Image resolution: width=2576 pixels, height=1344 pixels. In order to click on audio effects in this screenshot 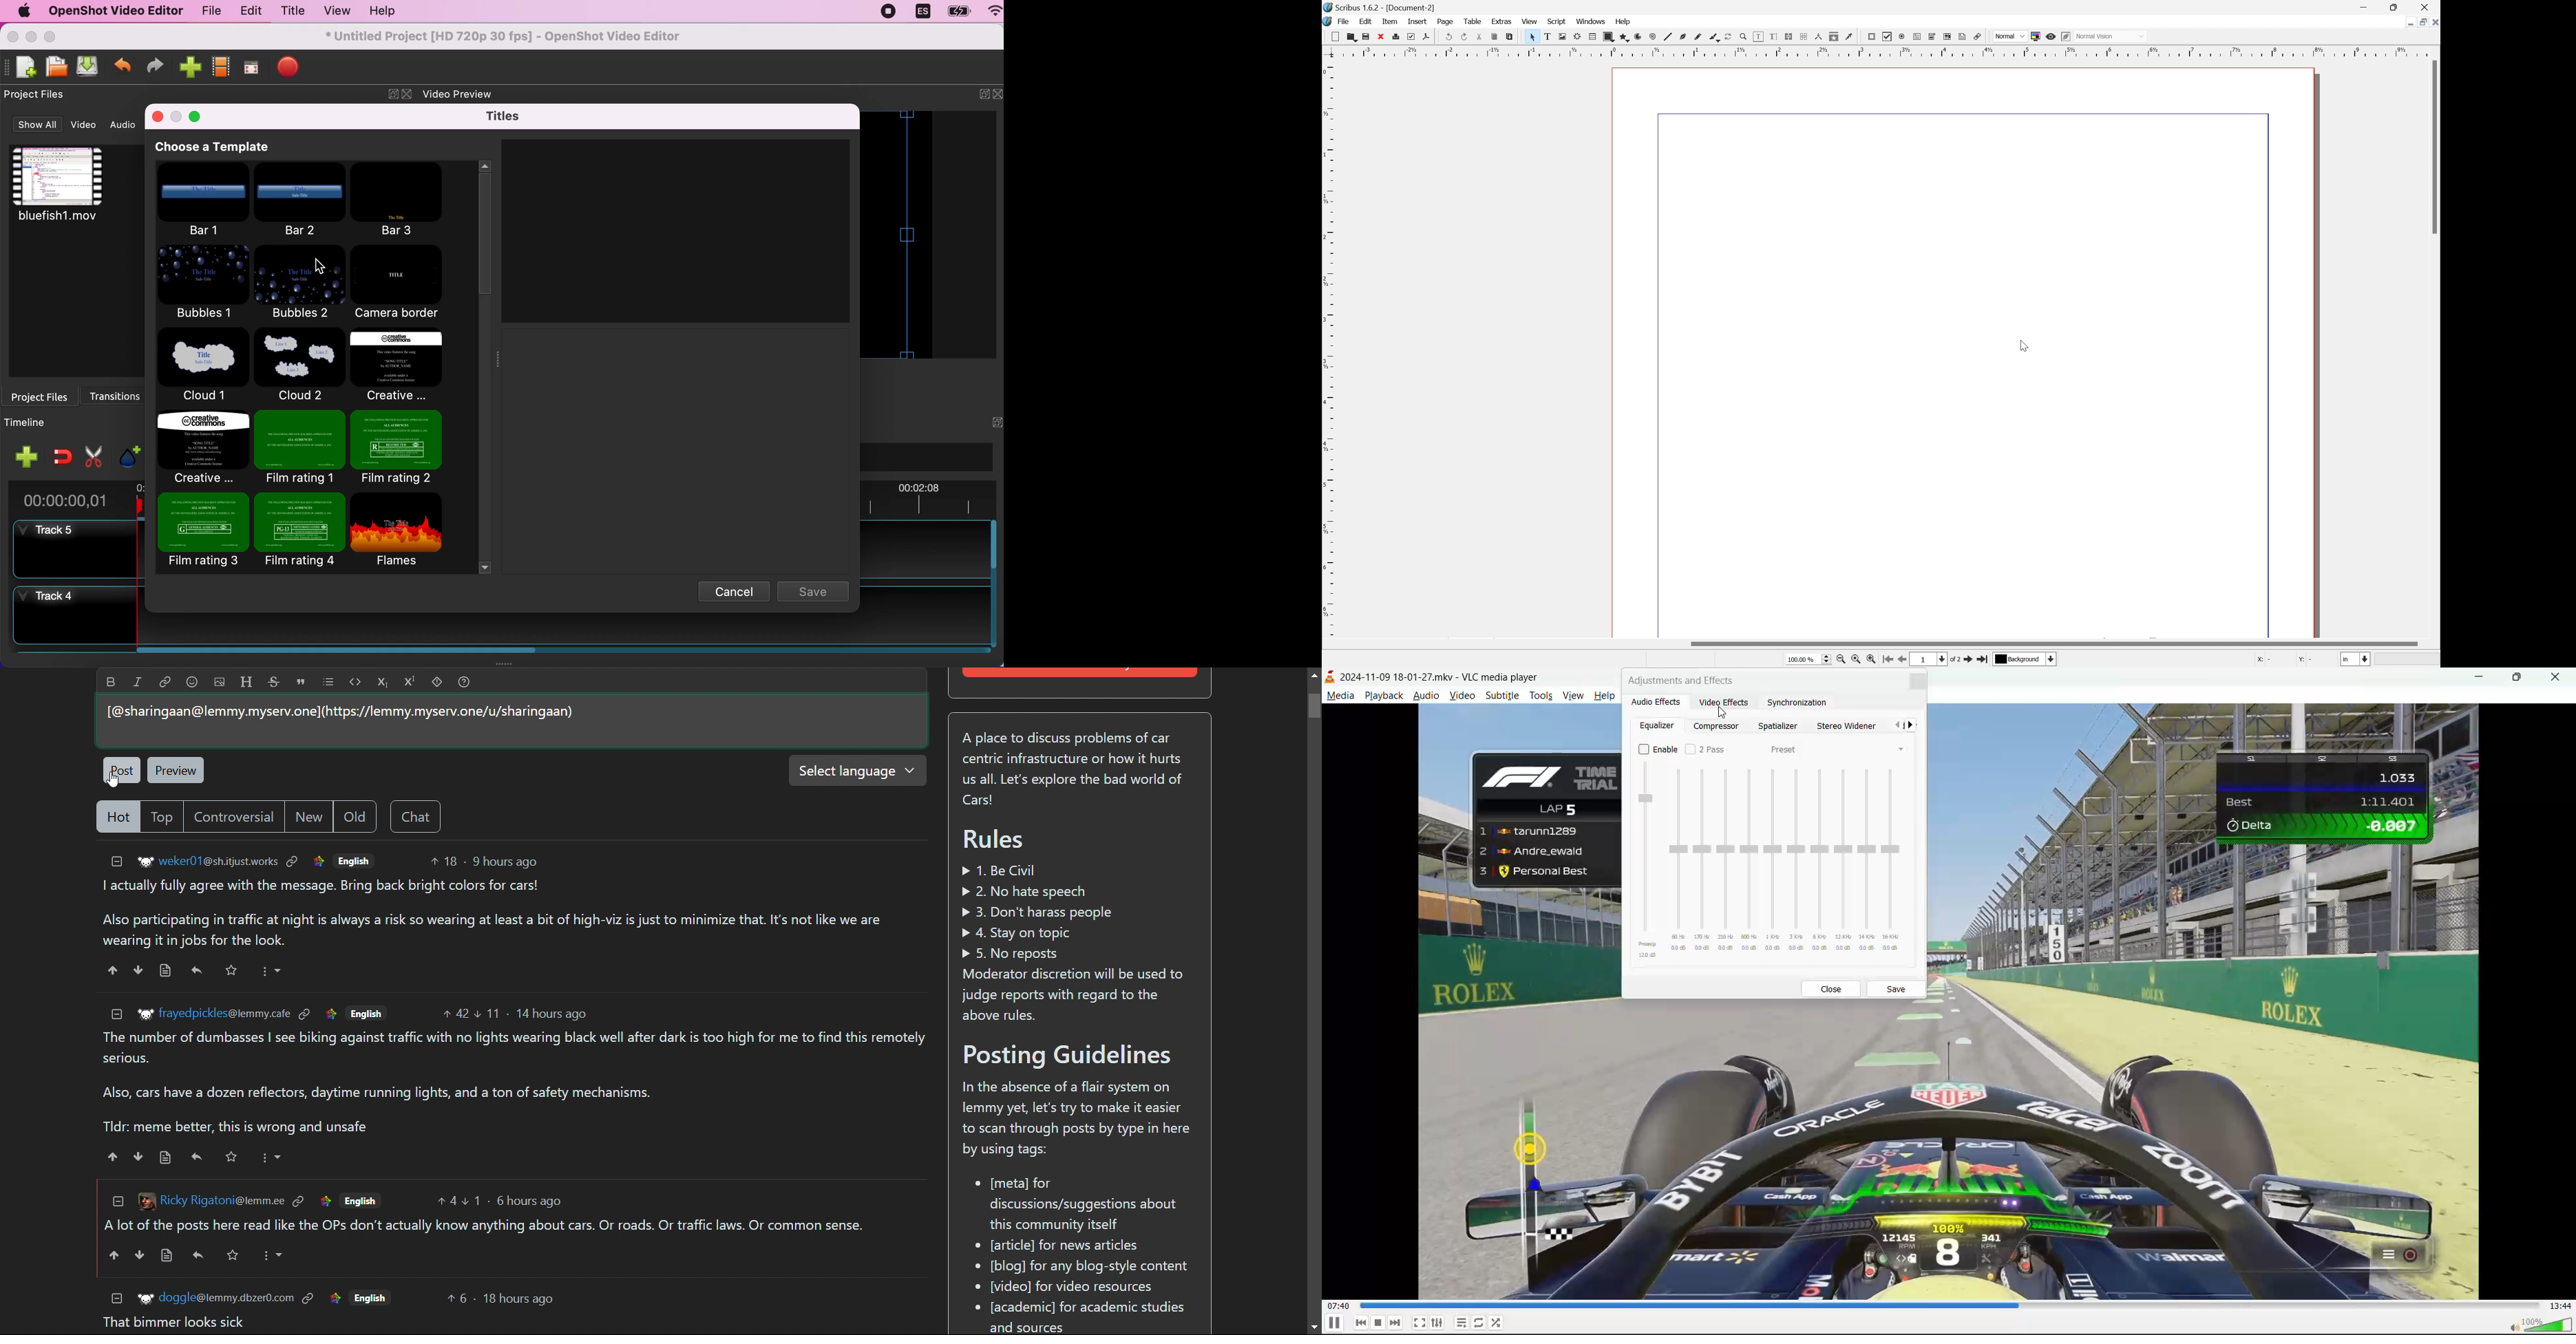, I will do `click(1656, 701)`.